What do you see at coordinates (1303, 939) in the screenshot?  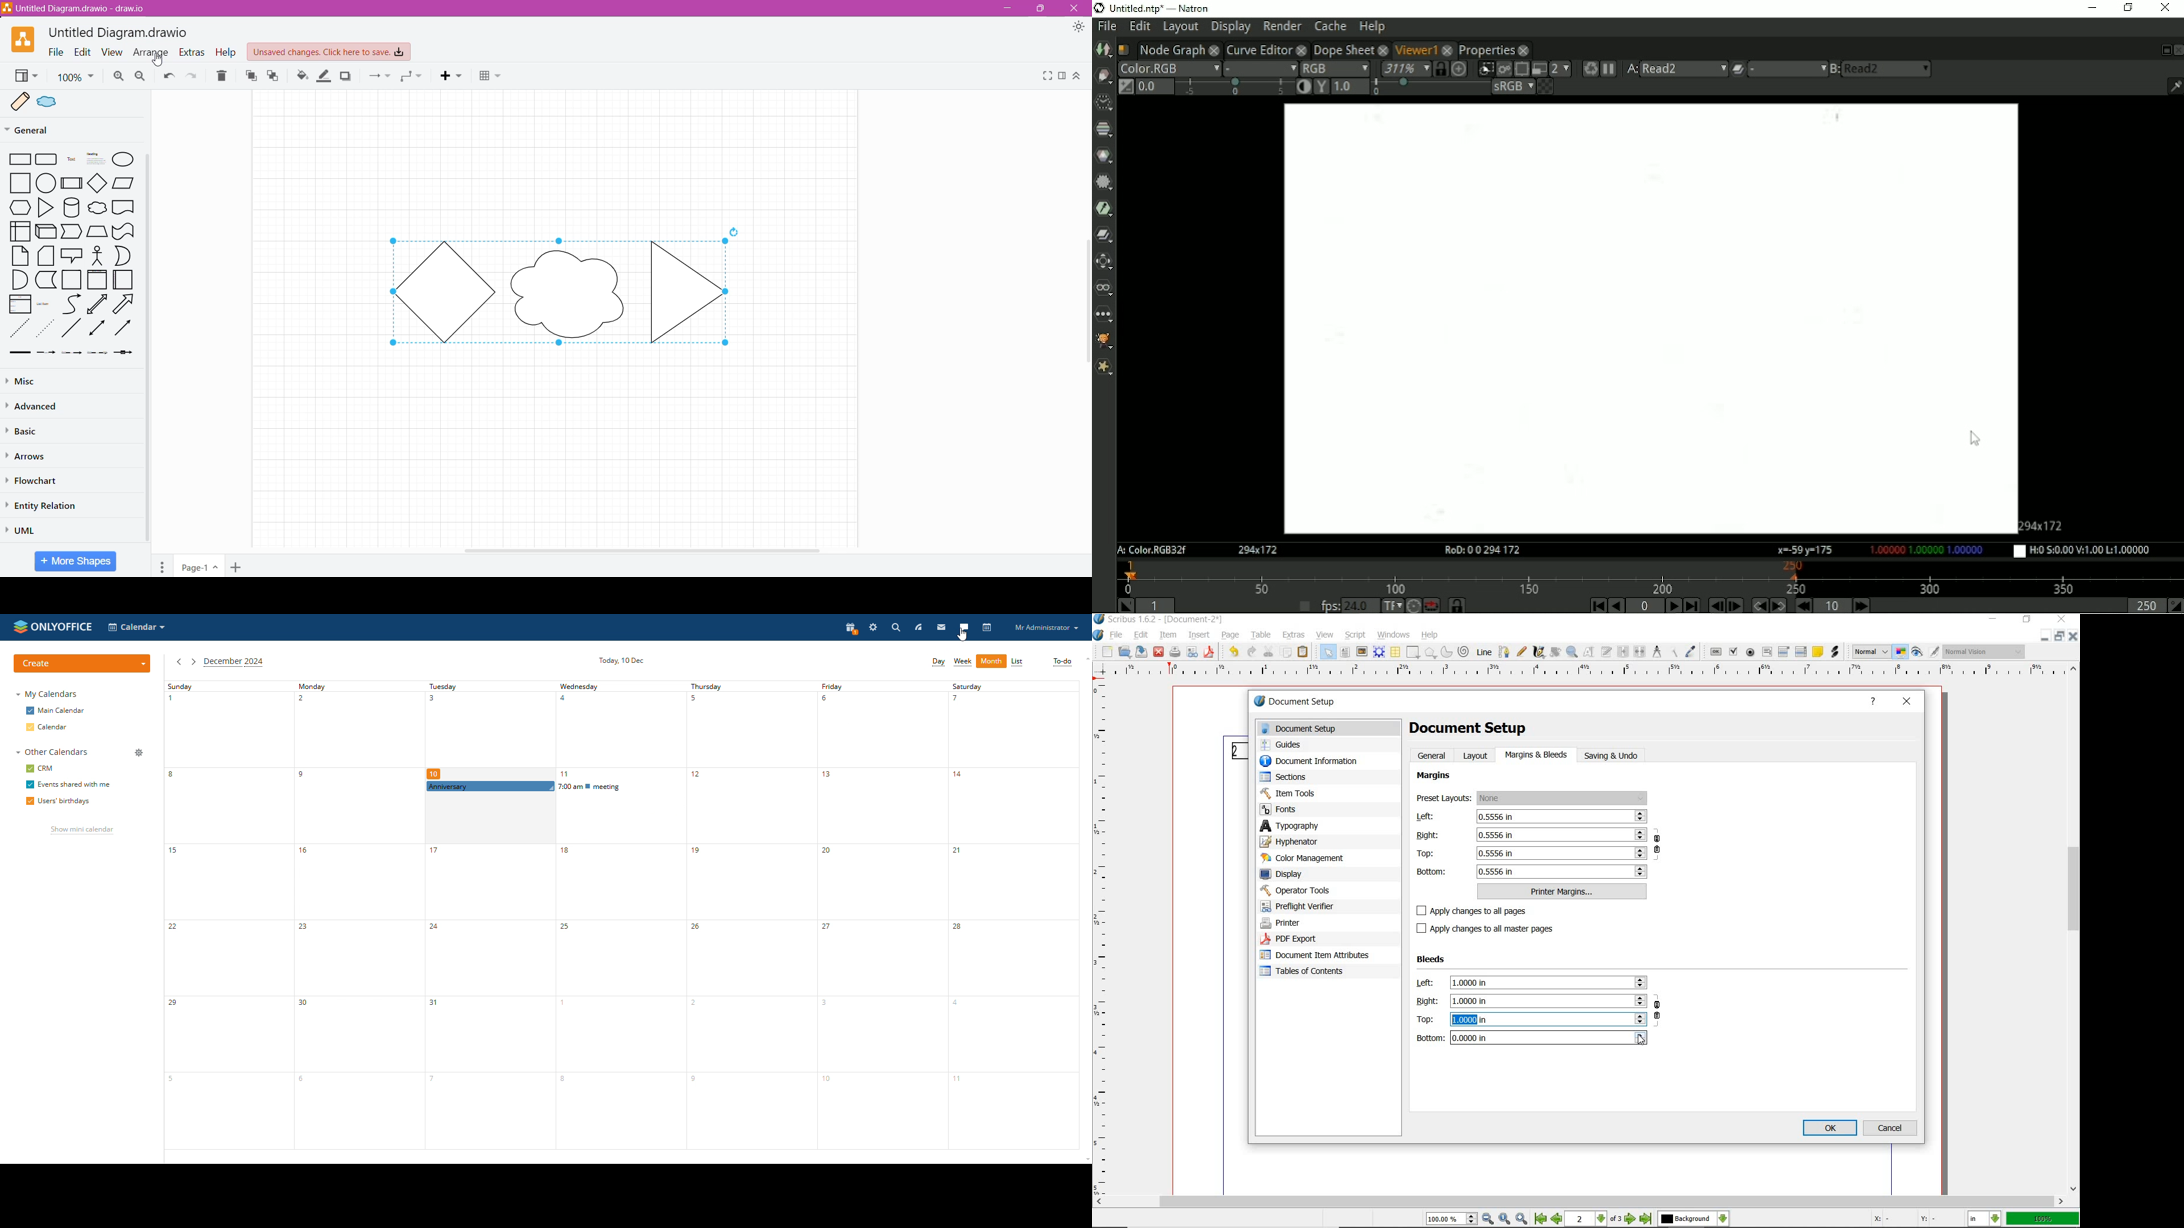 I see `pdf export` at bounding box center [1303, 939].